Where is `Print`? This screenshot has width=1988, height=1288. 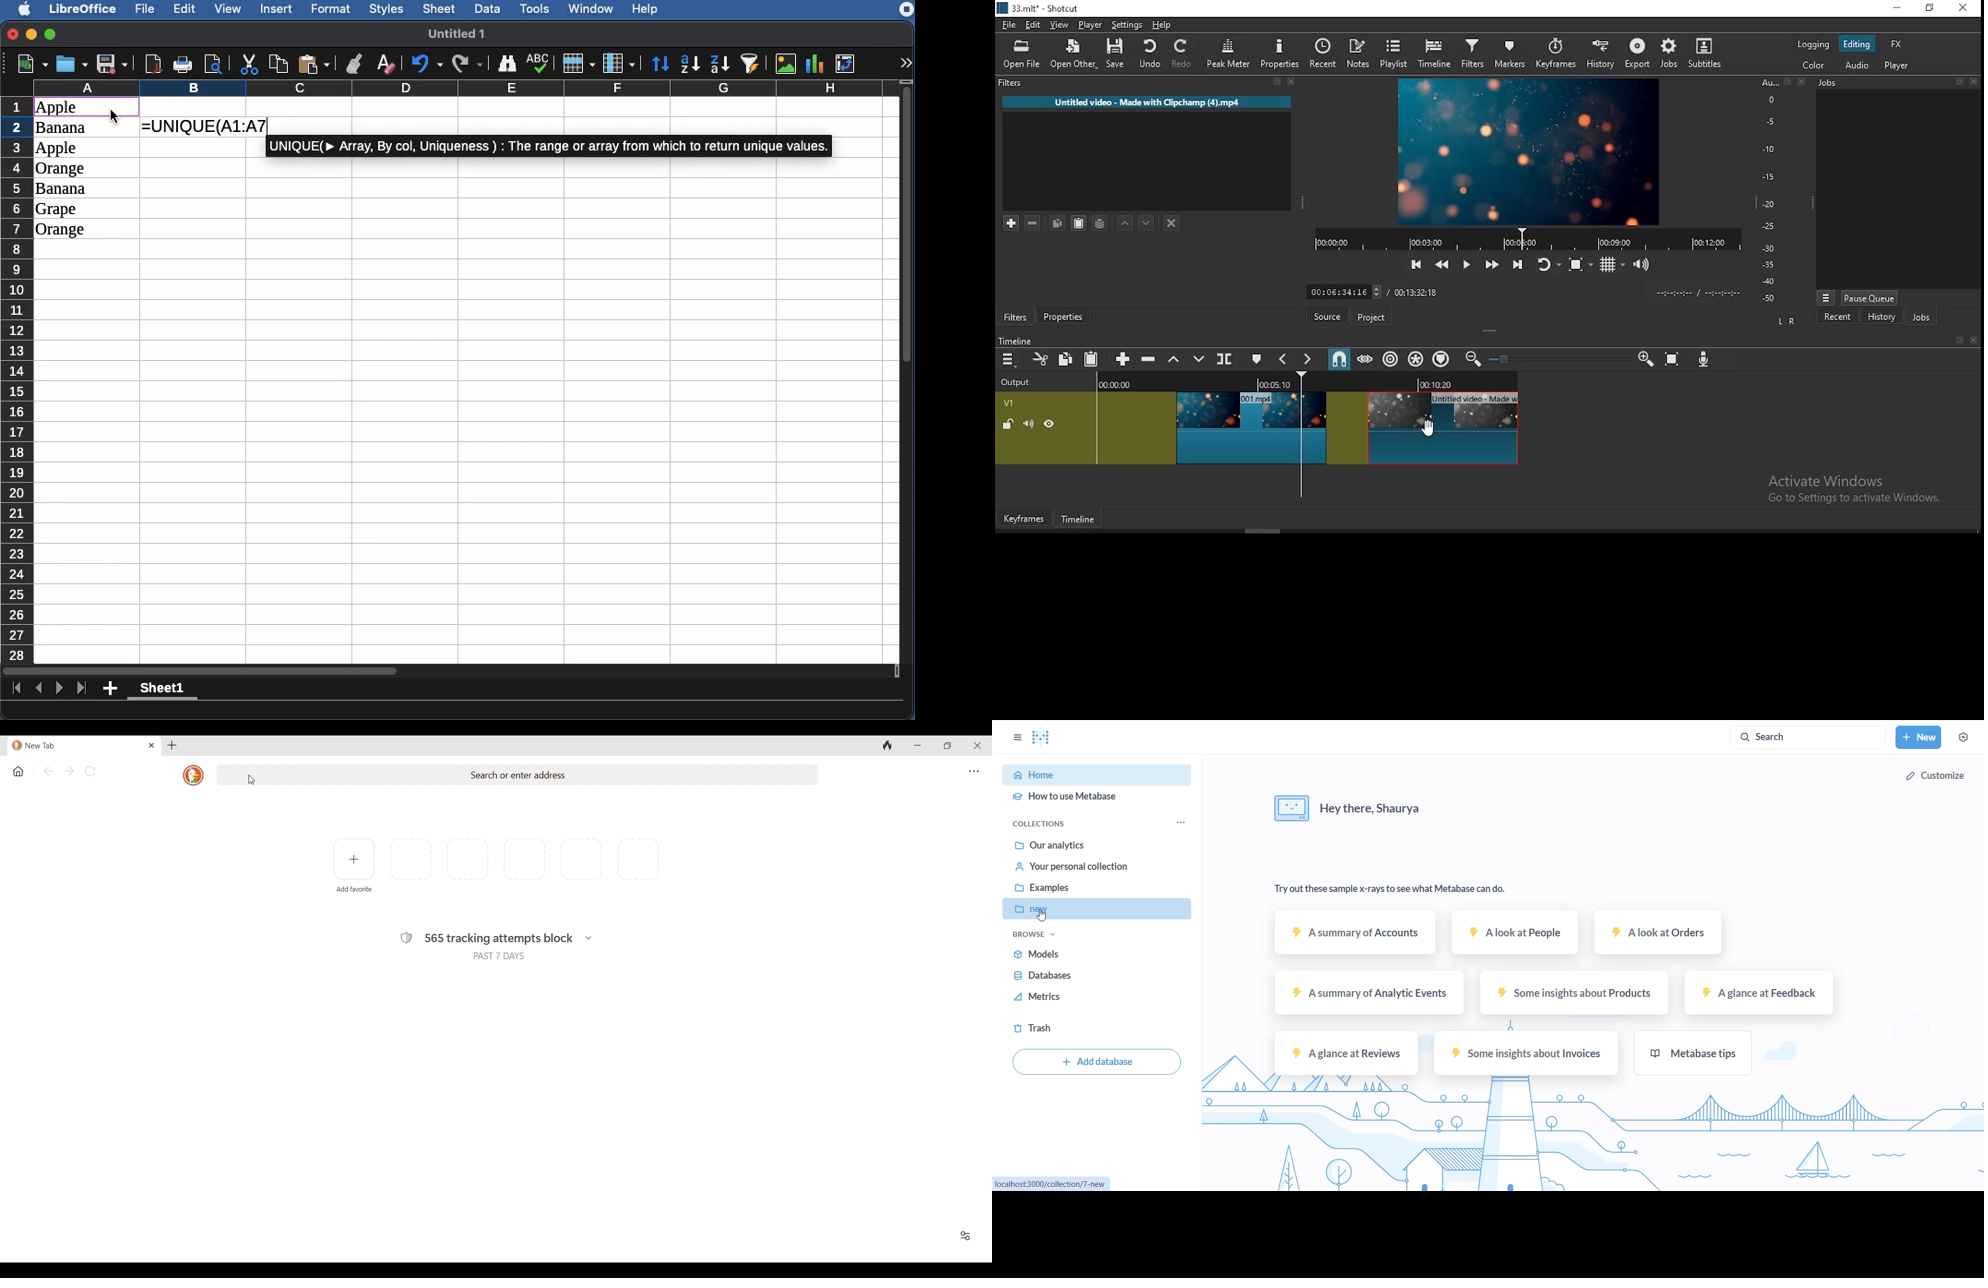 Print is located at coordinates (185, 65).